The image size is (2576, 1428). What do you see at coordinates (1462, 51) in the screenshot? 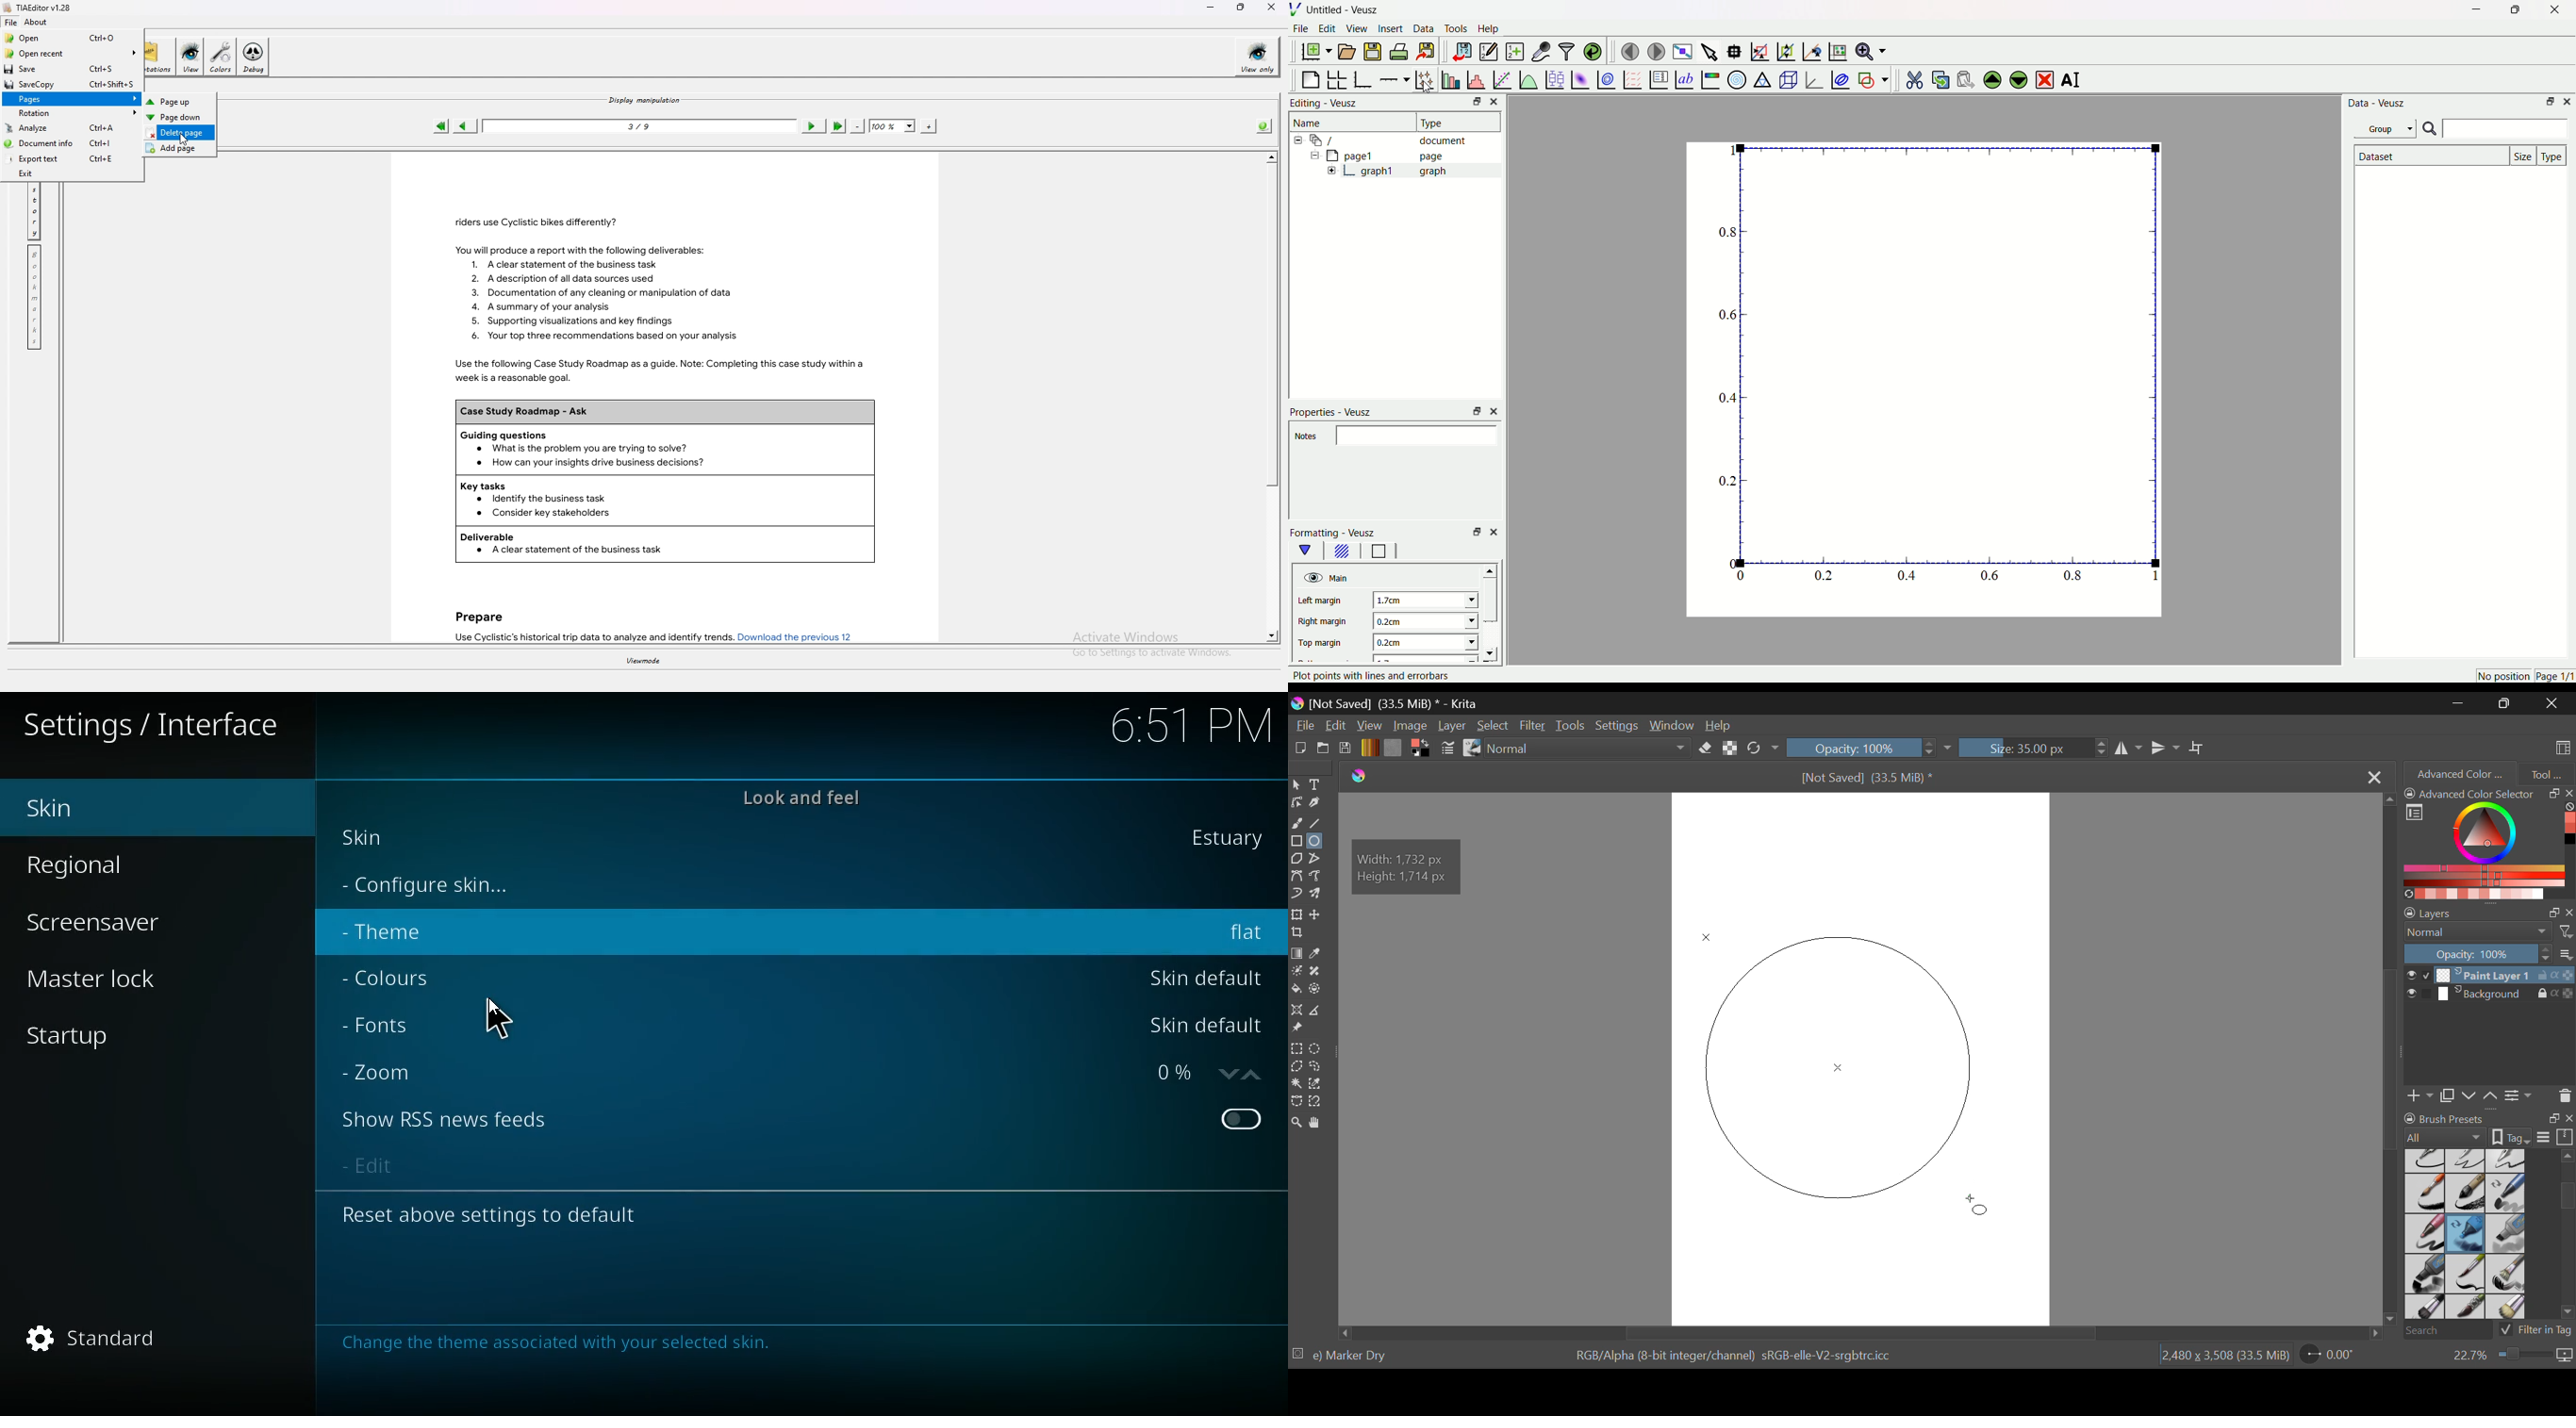
I see `import datasets` at bounding box center [1462, 51].